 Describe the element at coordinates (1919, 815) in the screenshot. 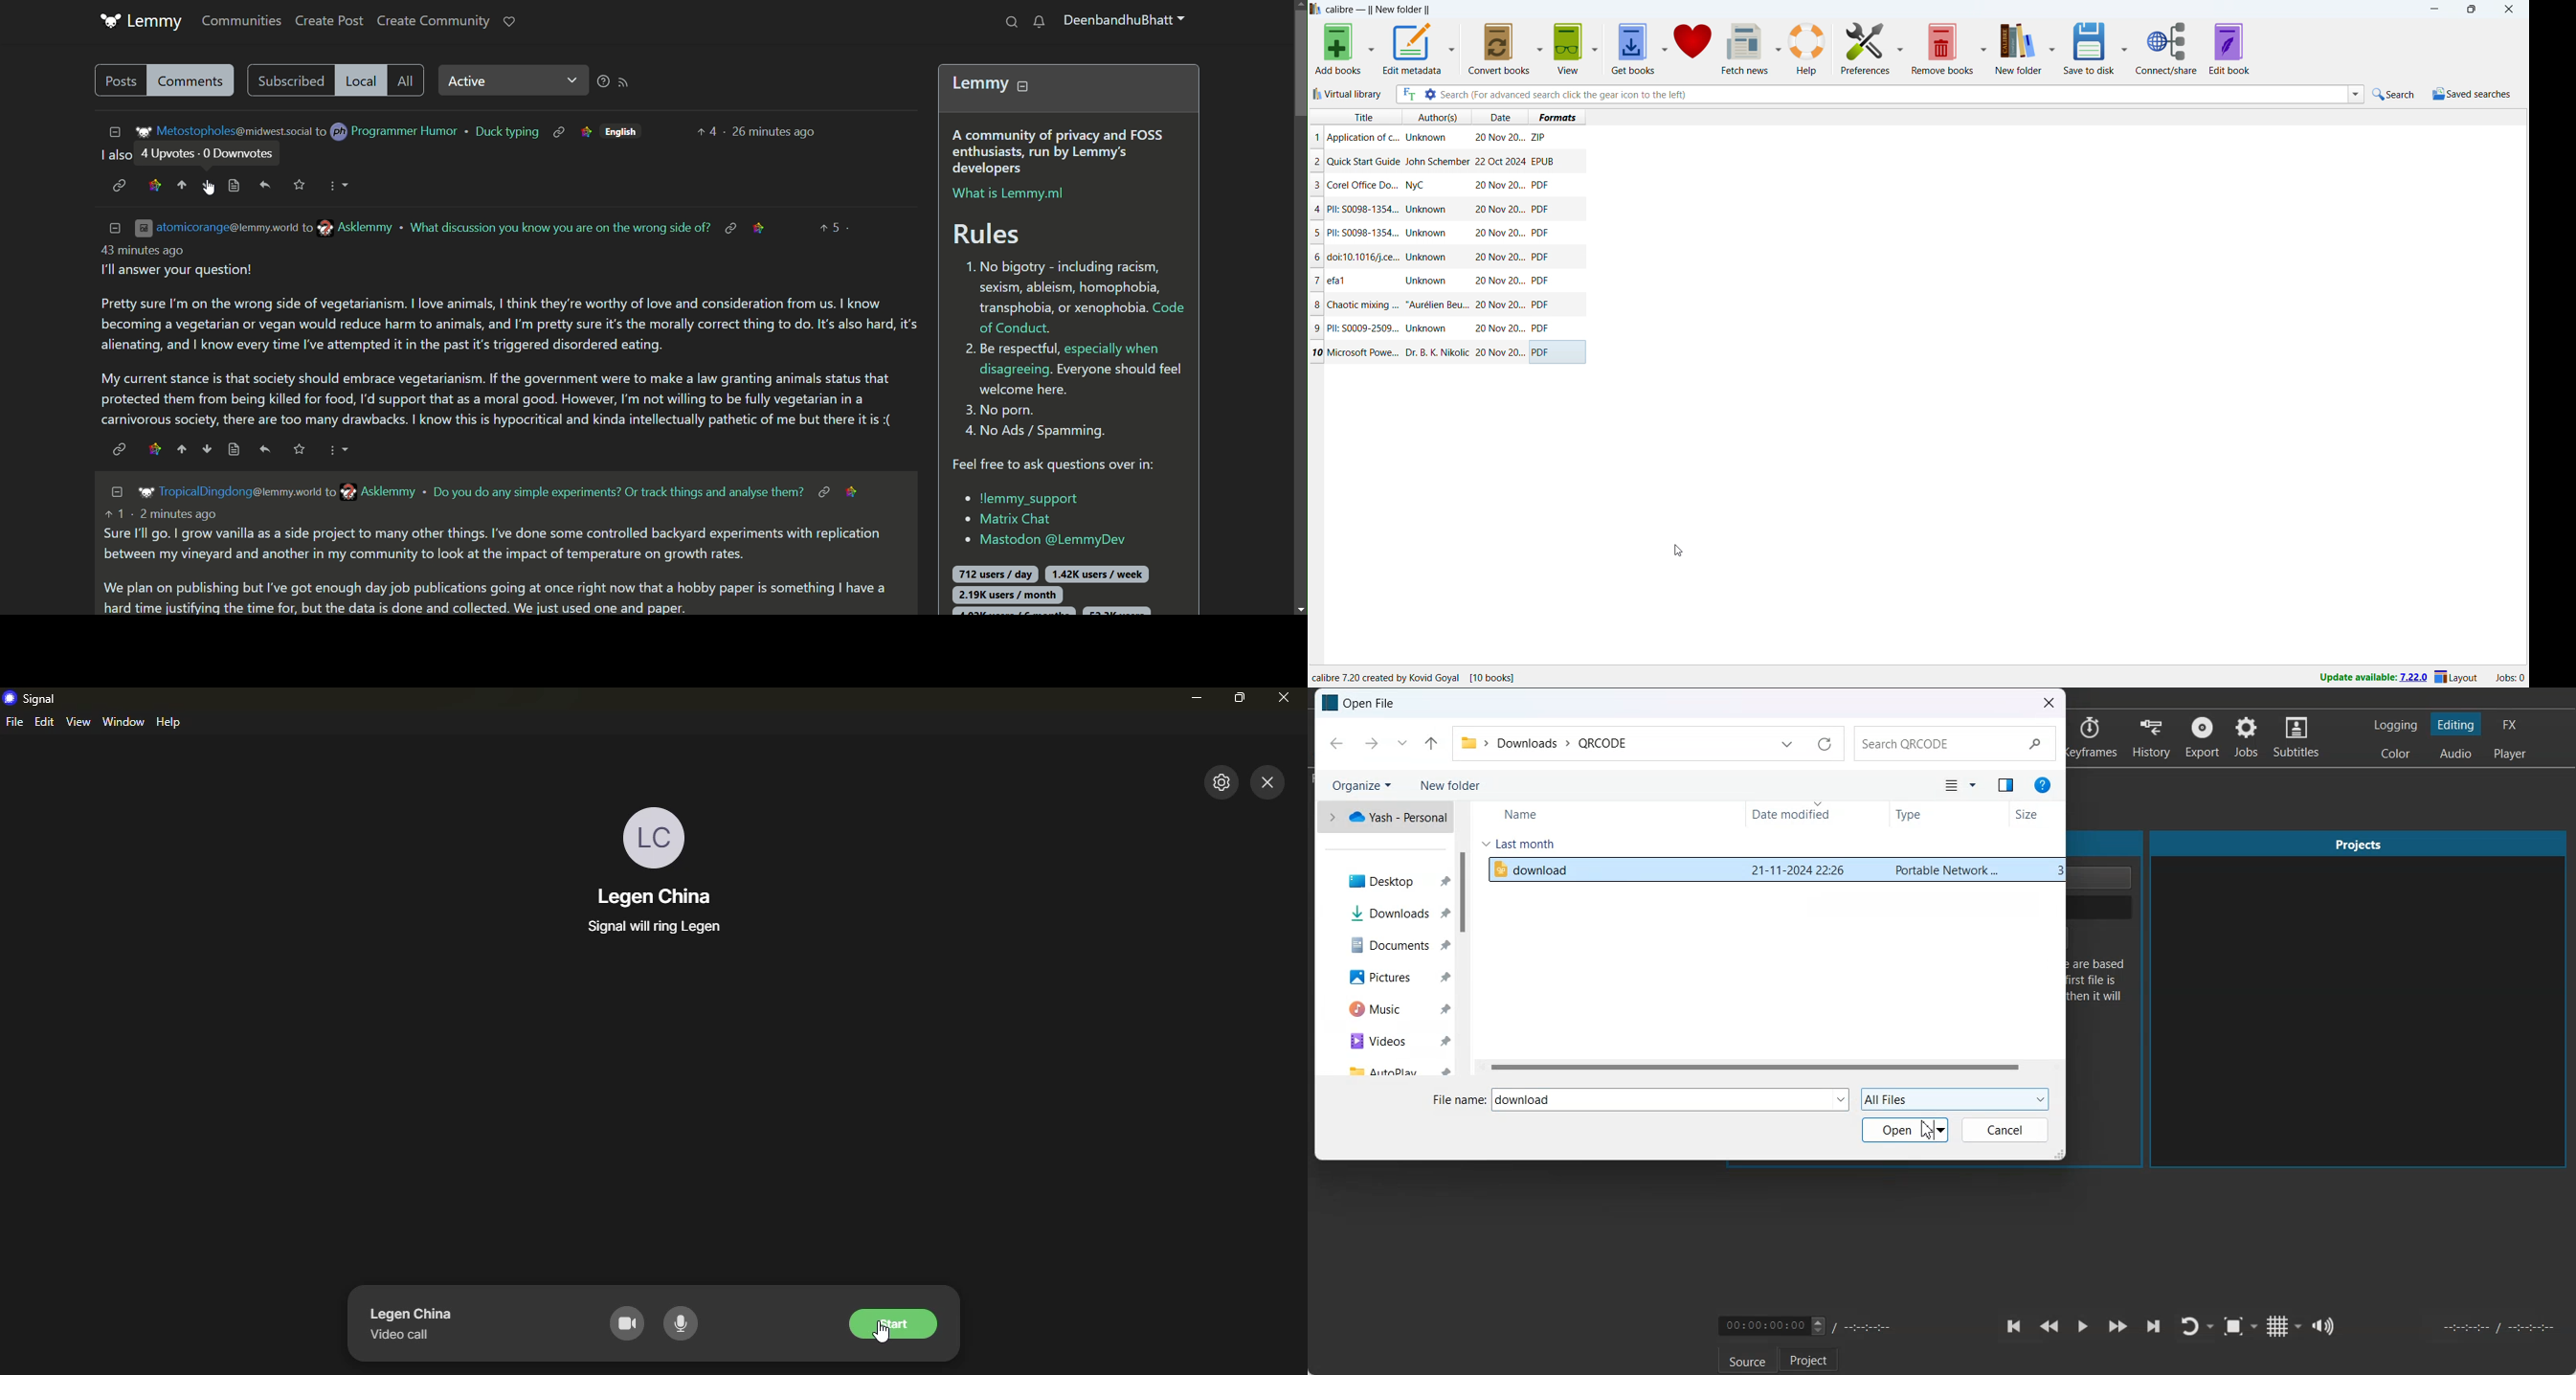

I see `Type` at that location.